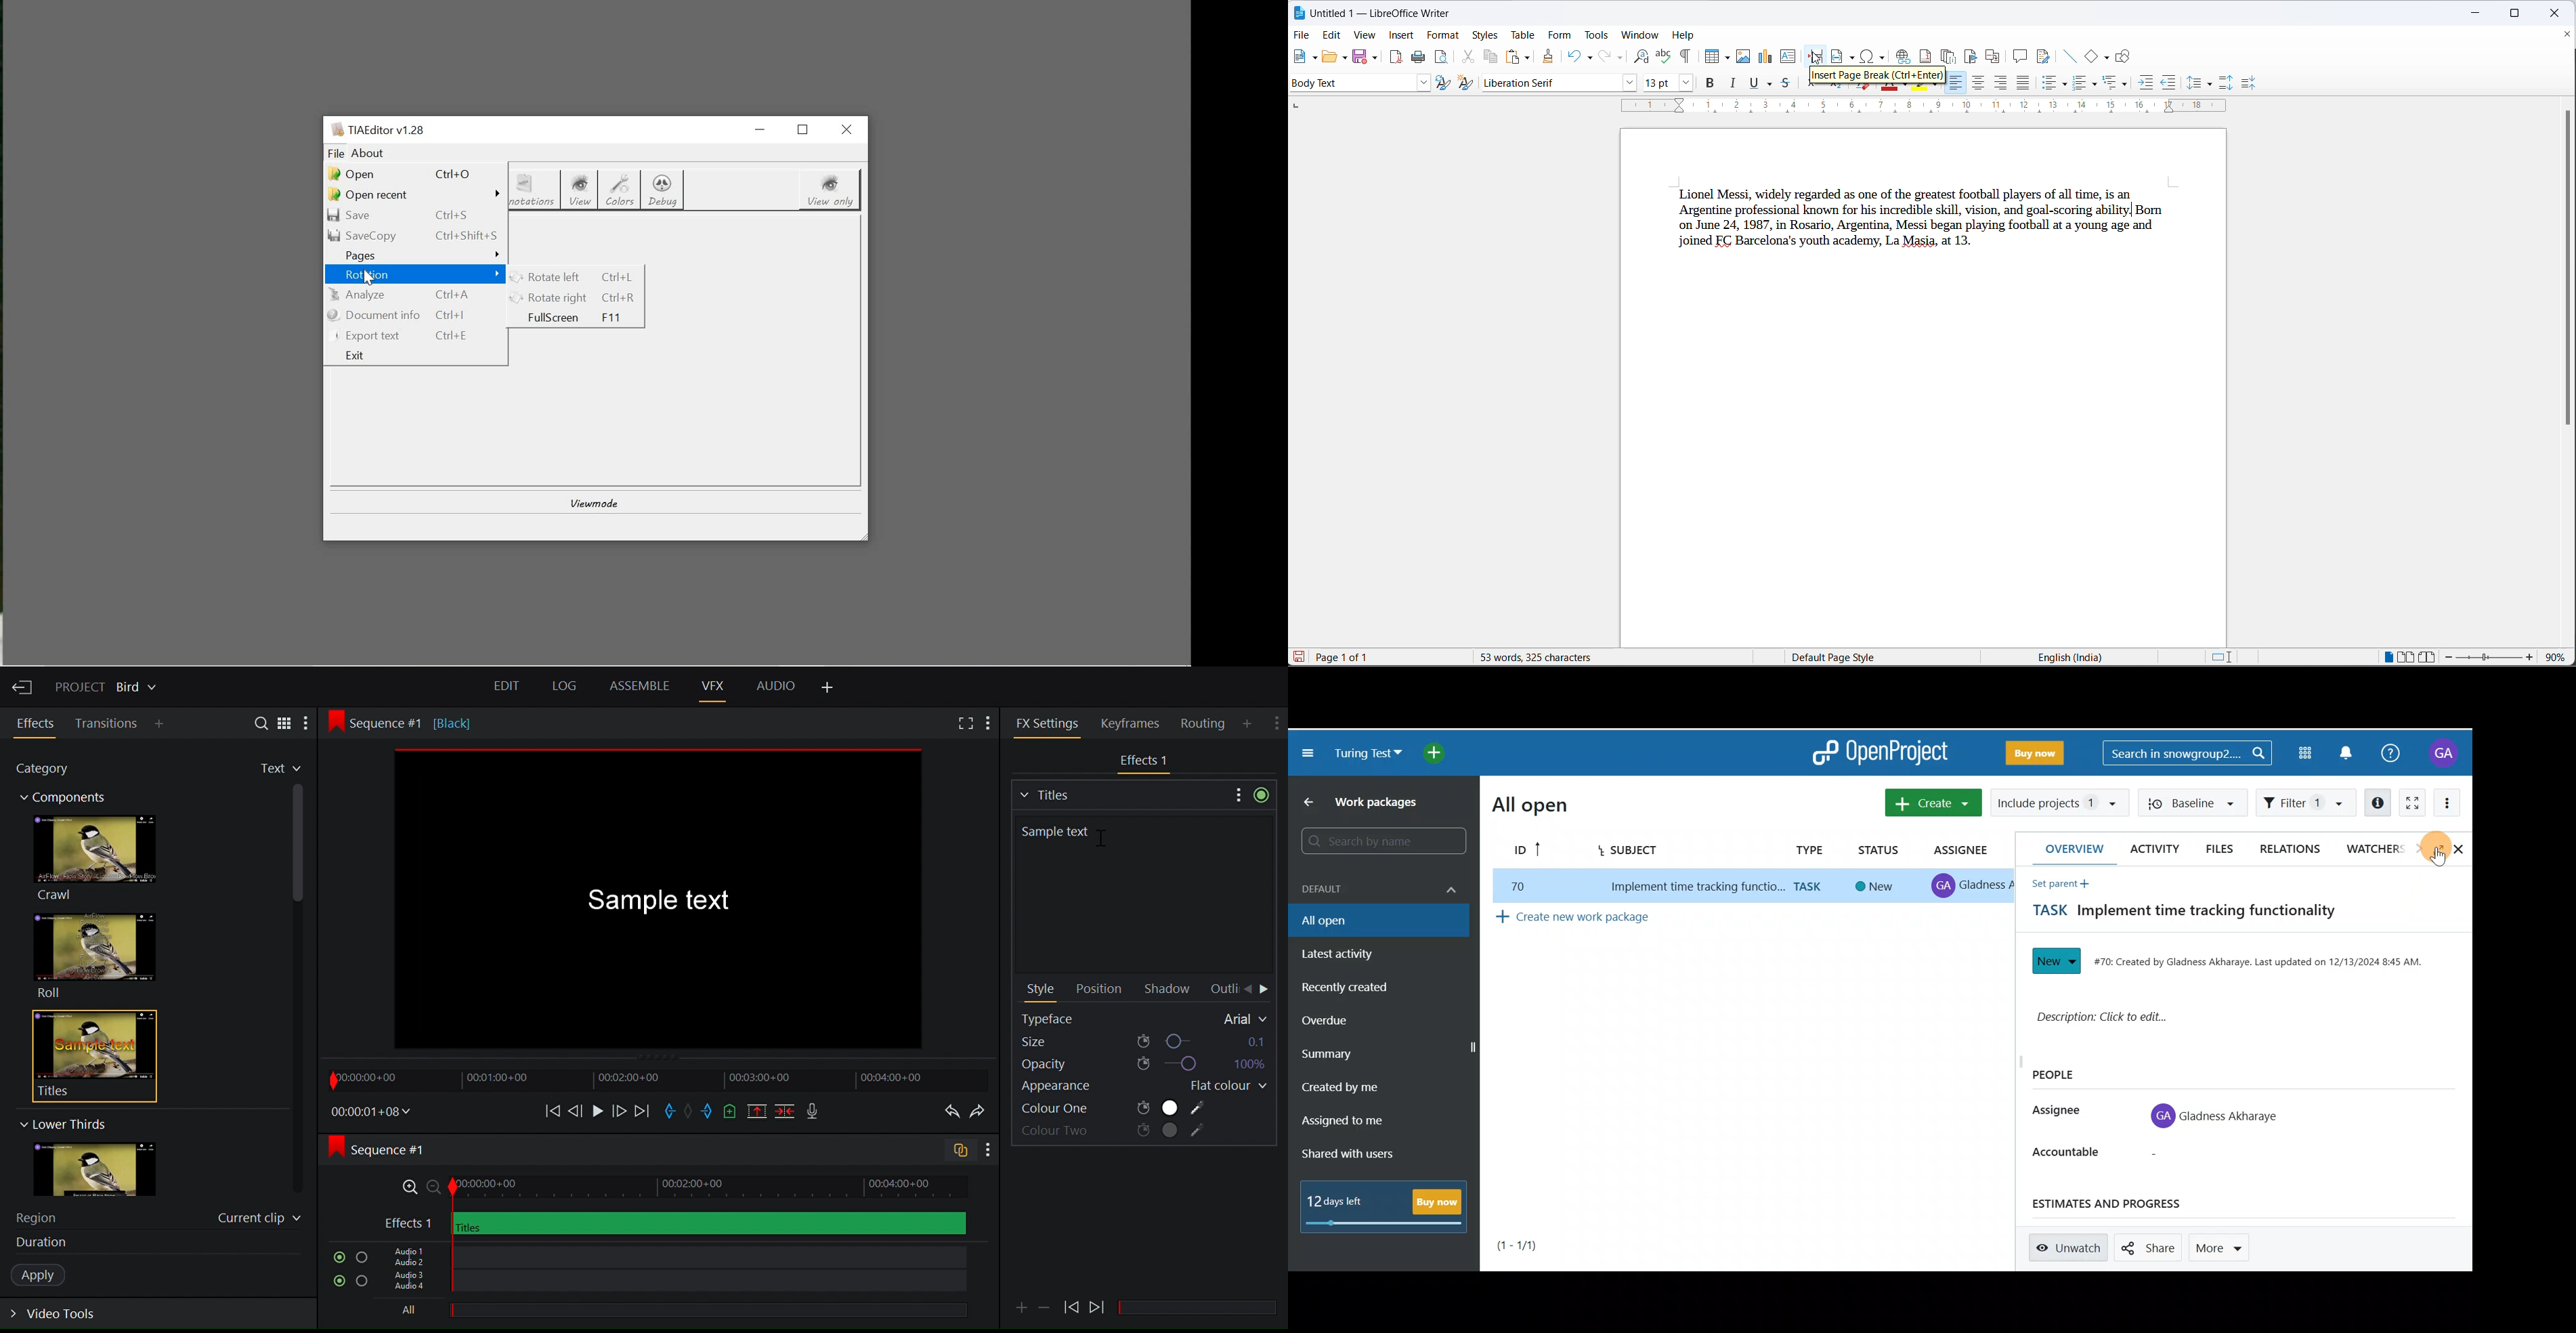 This screenshot has height=1344, width=2576. I want to click on Attachment, so click(1021, 1308).